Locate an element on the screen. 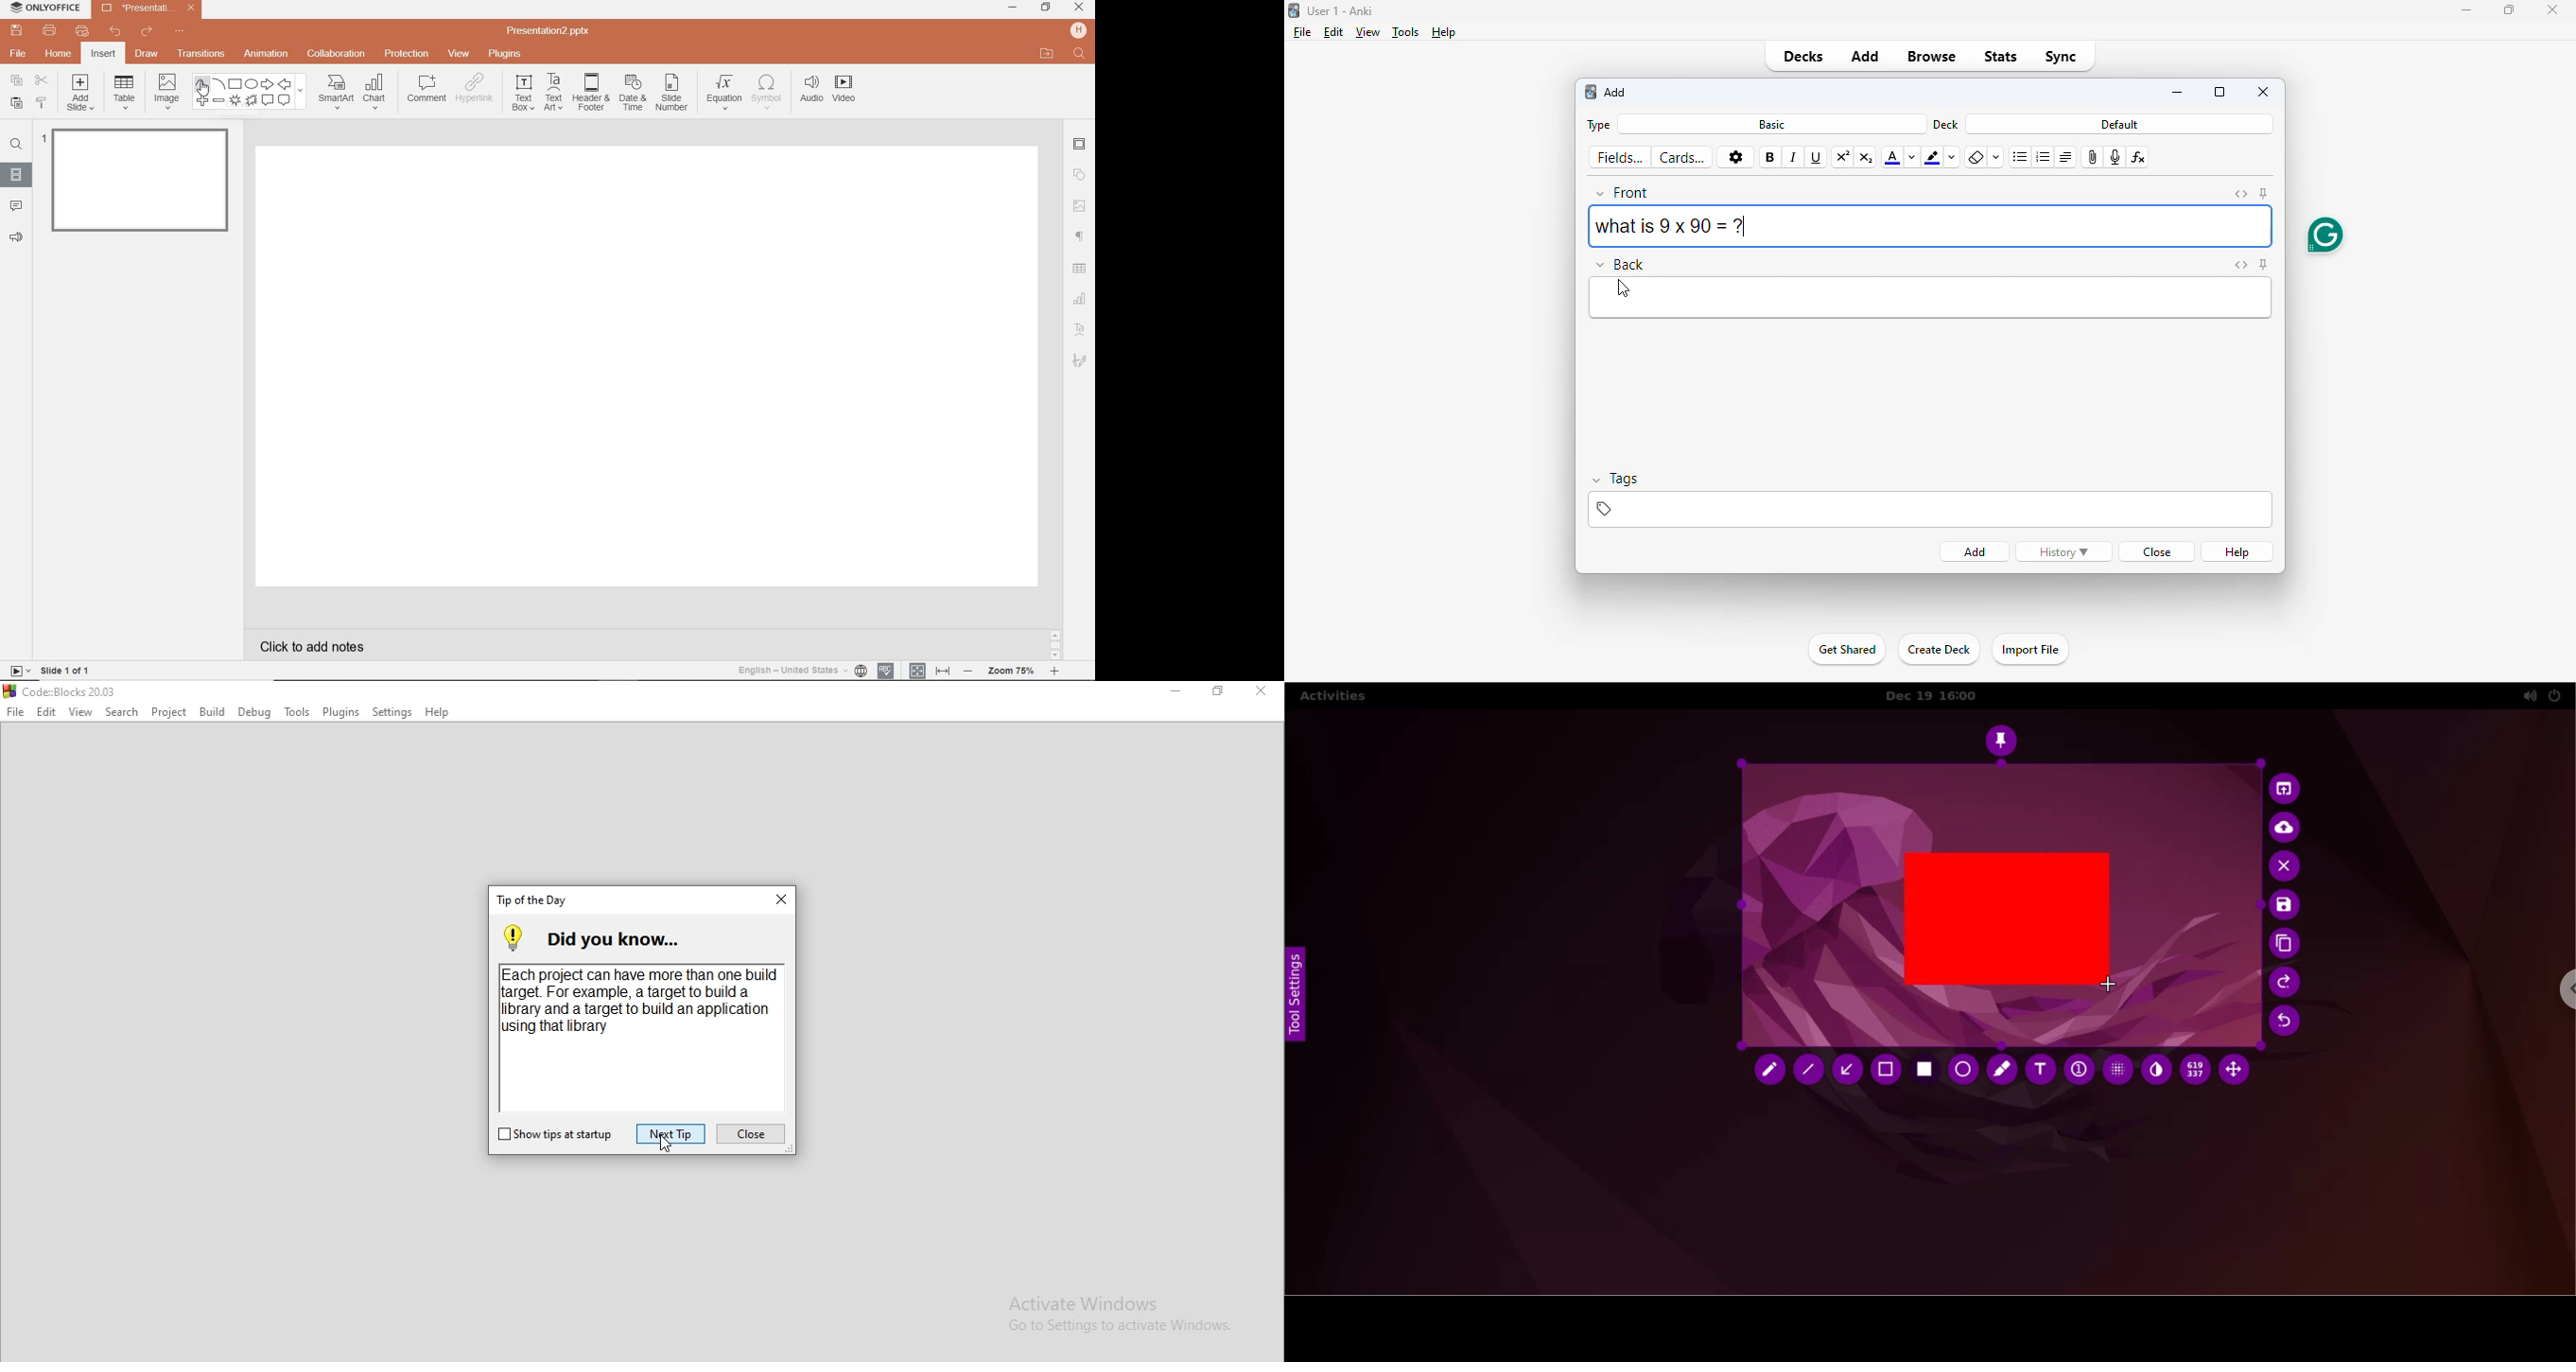  cursor is located at coordinates (1625, 288).